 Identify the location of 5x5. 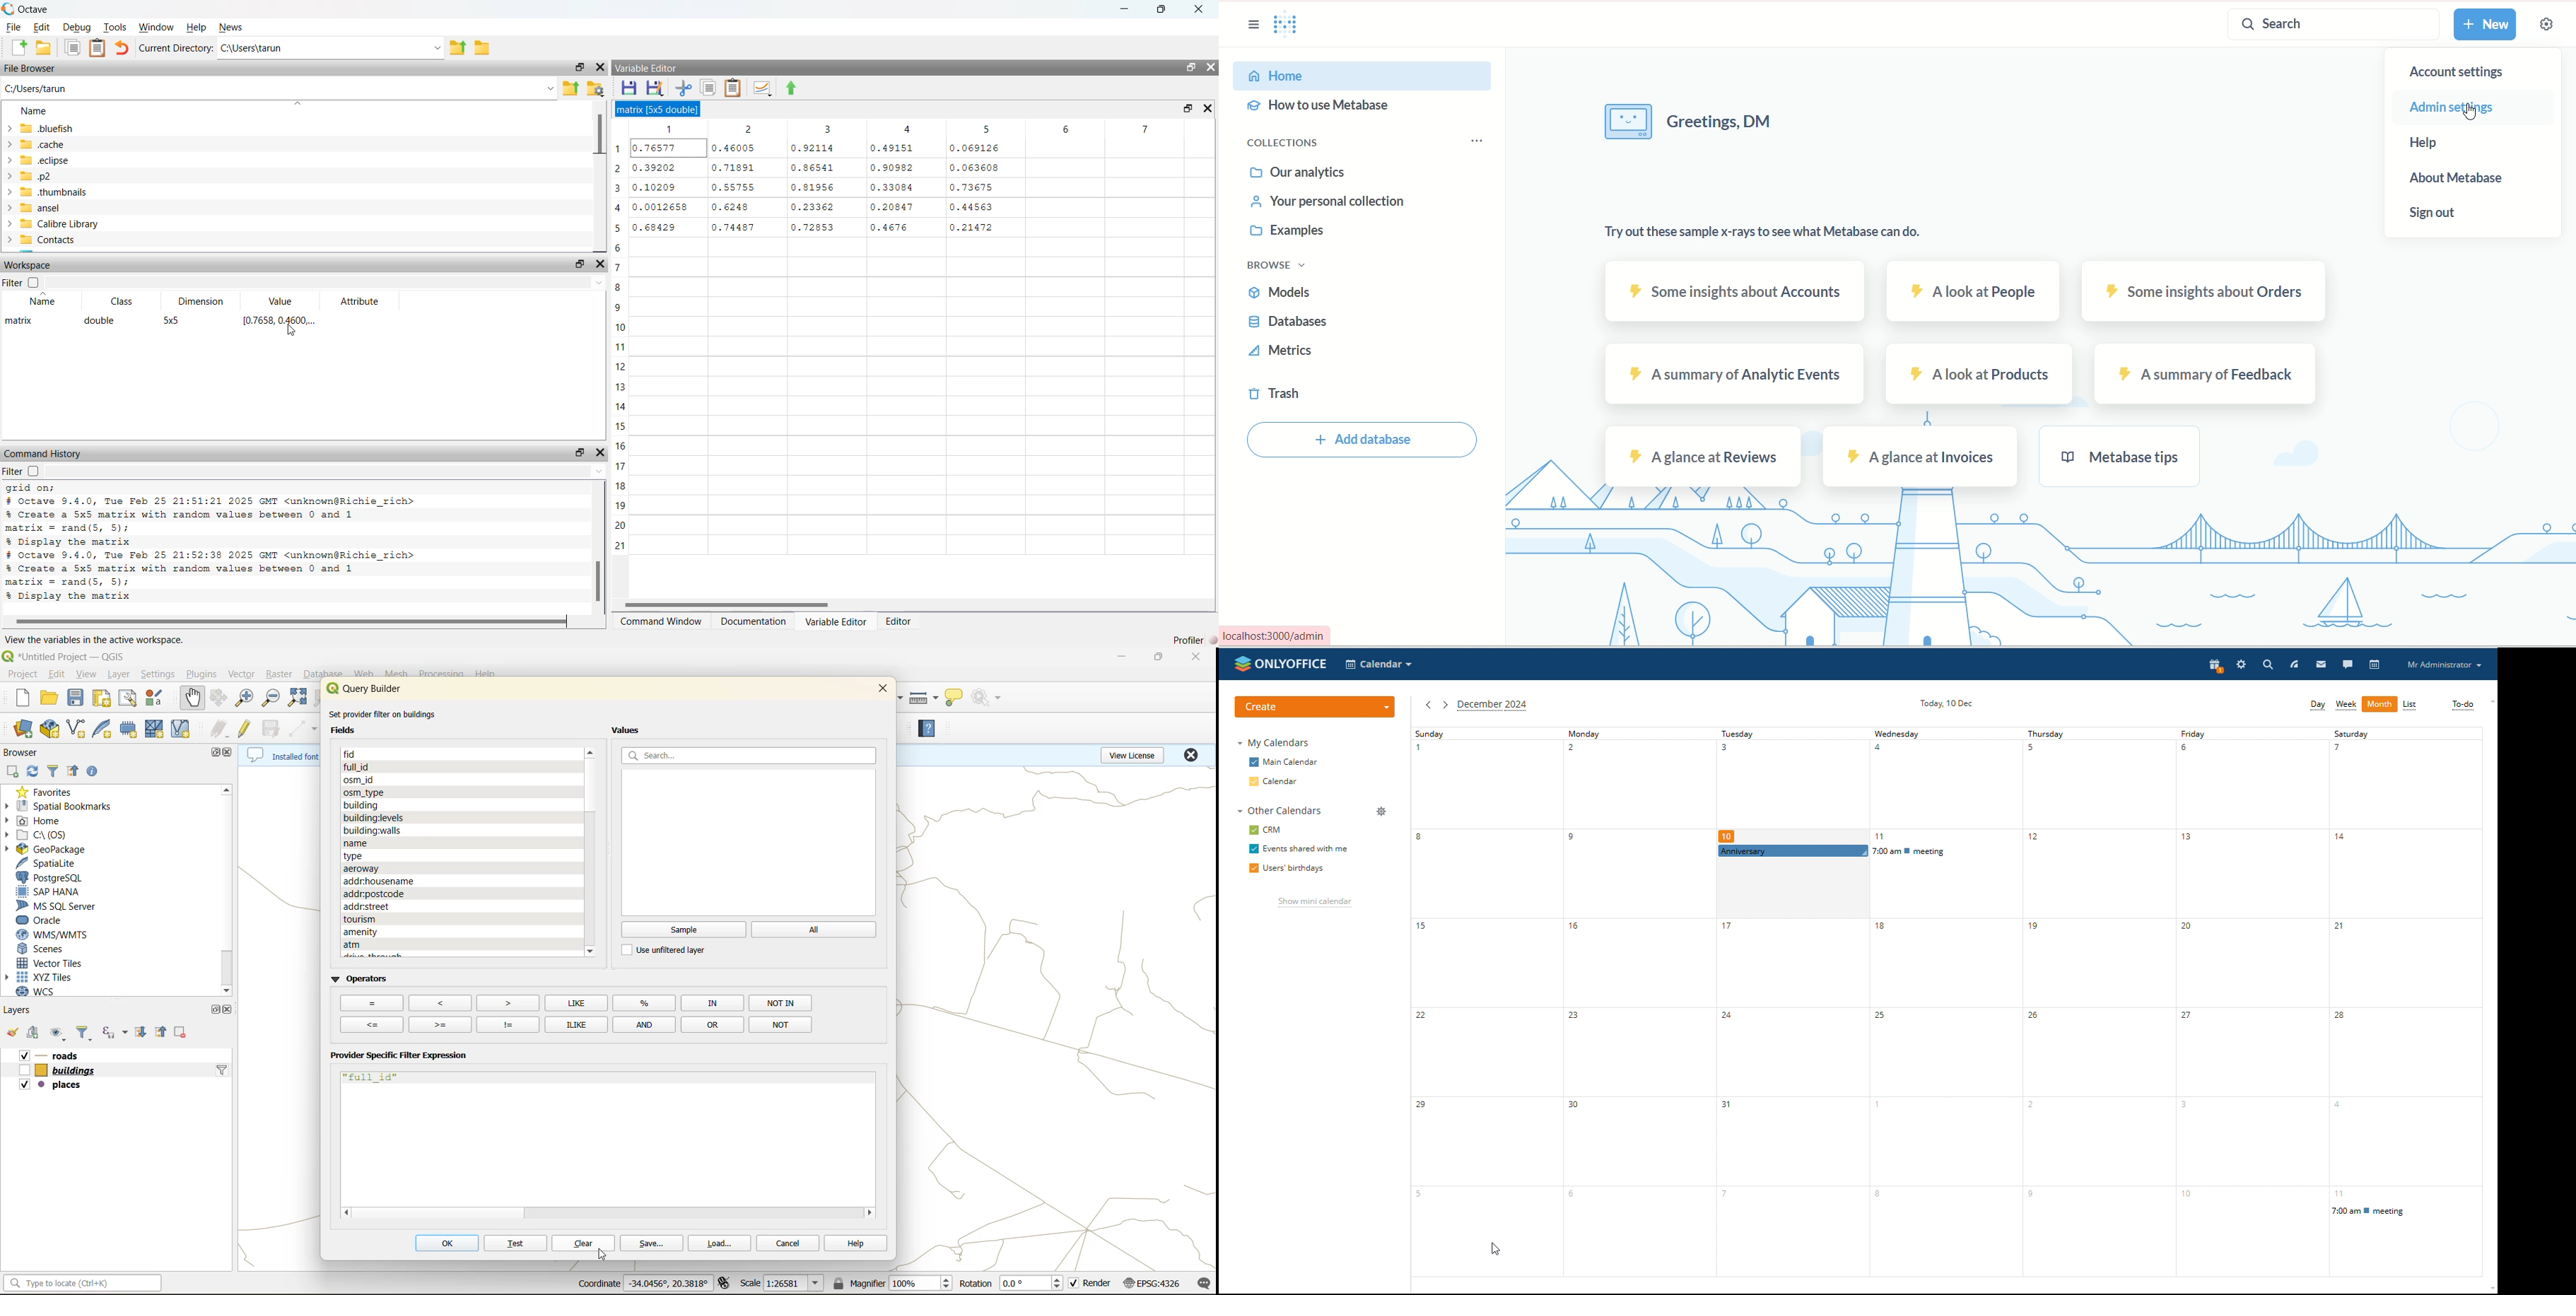
(174, 321).